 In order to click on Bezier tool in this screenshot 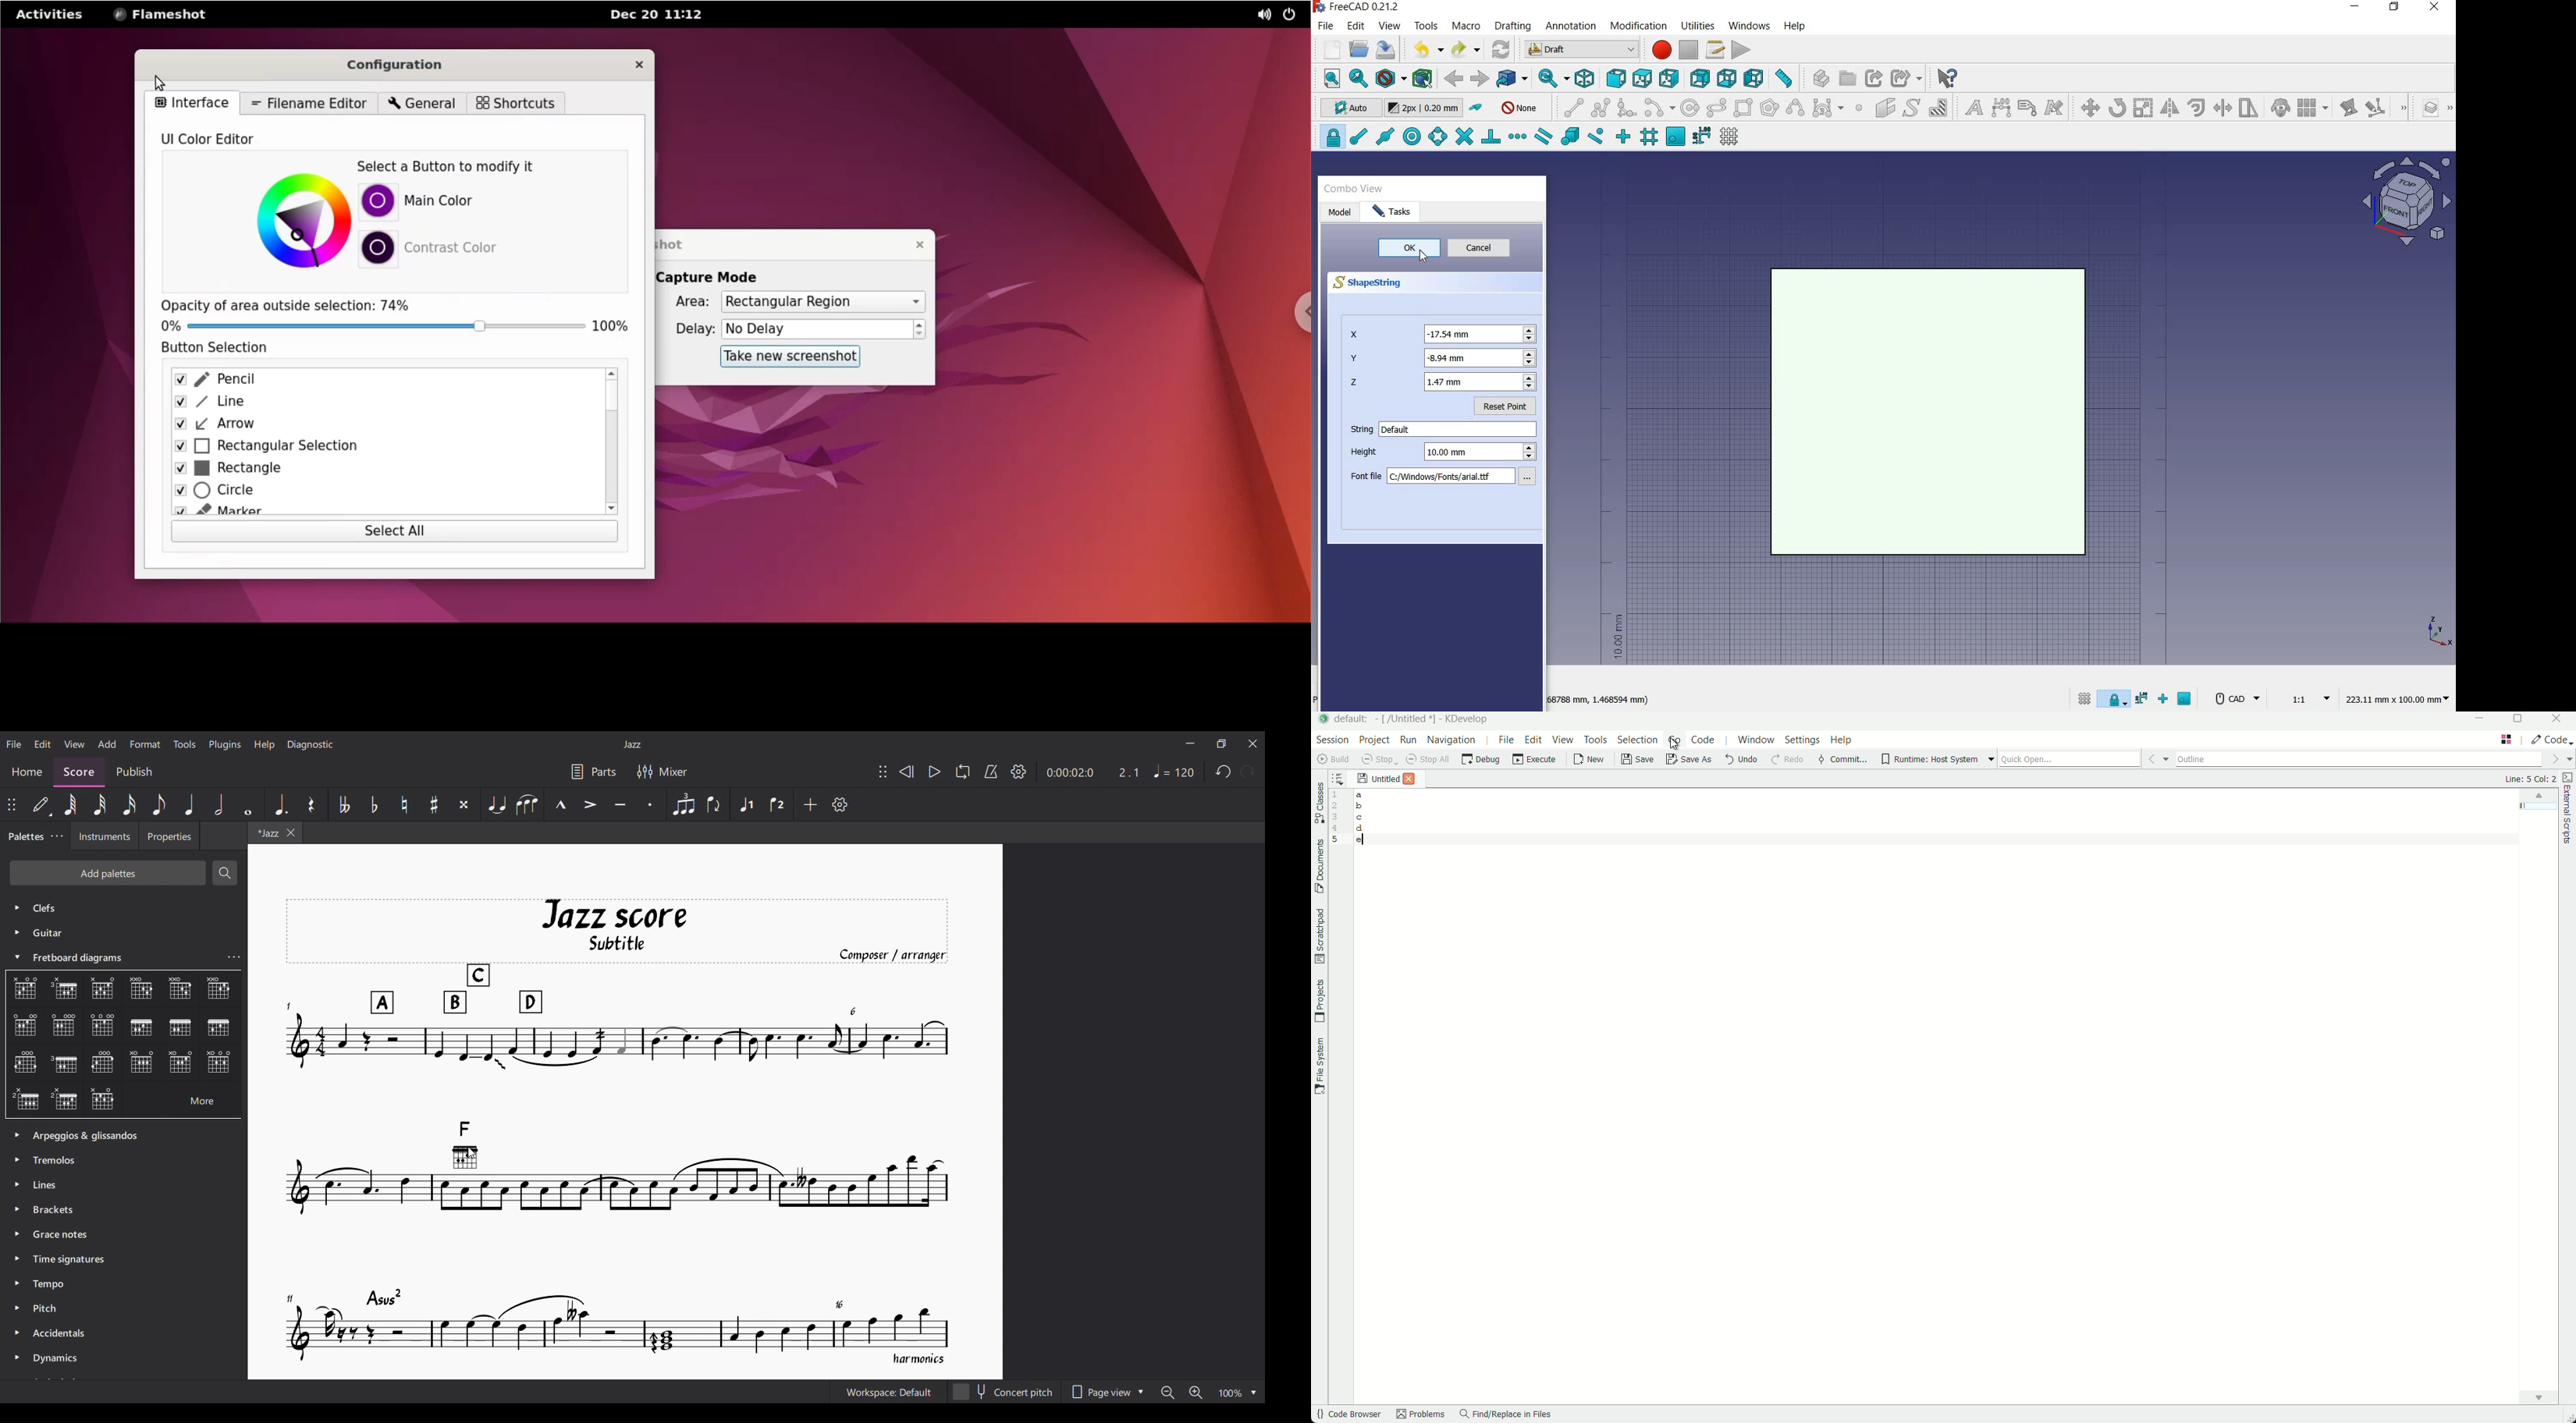, I will do `click(1827, 110)`.